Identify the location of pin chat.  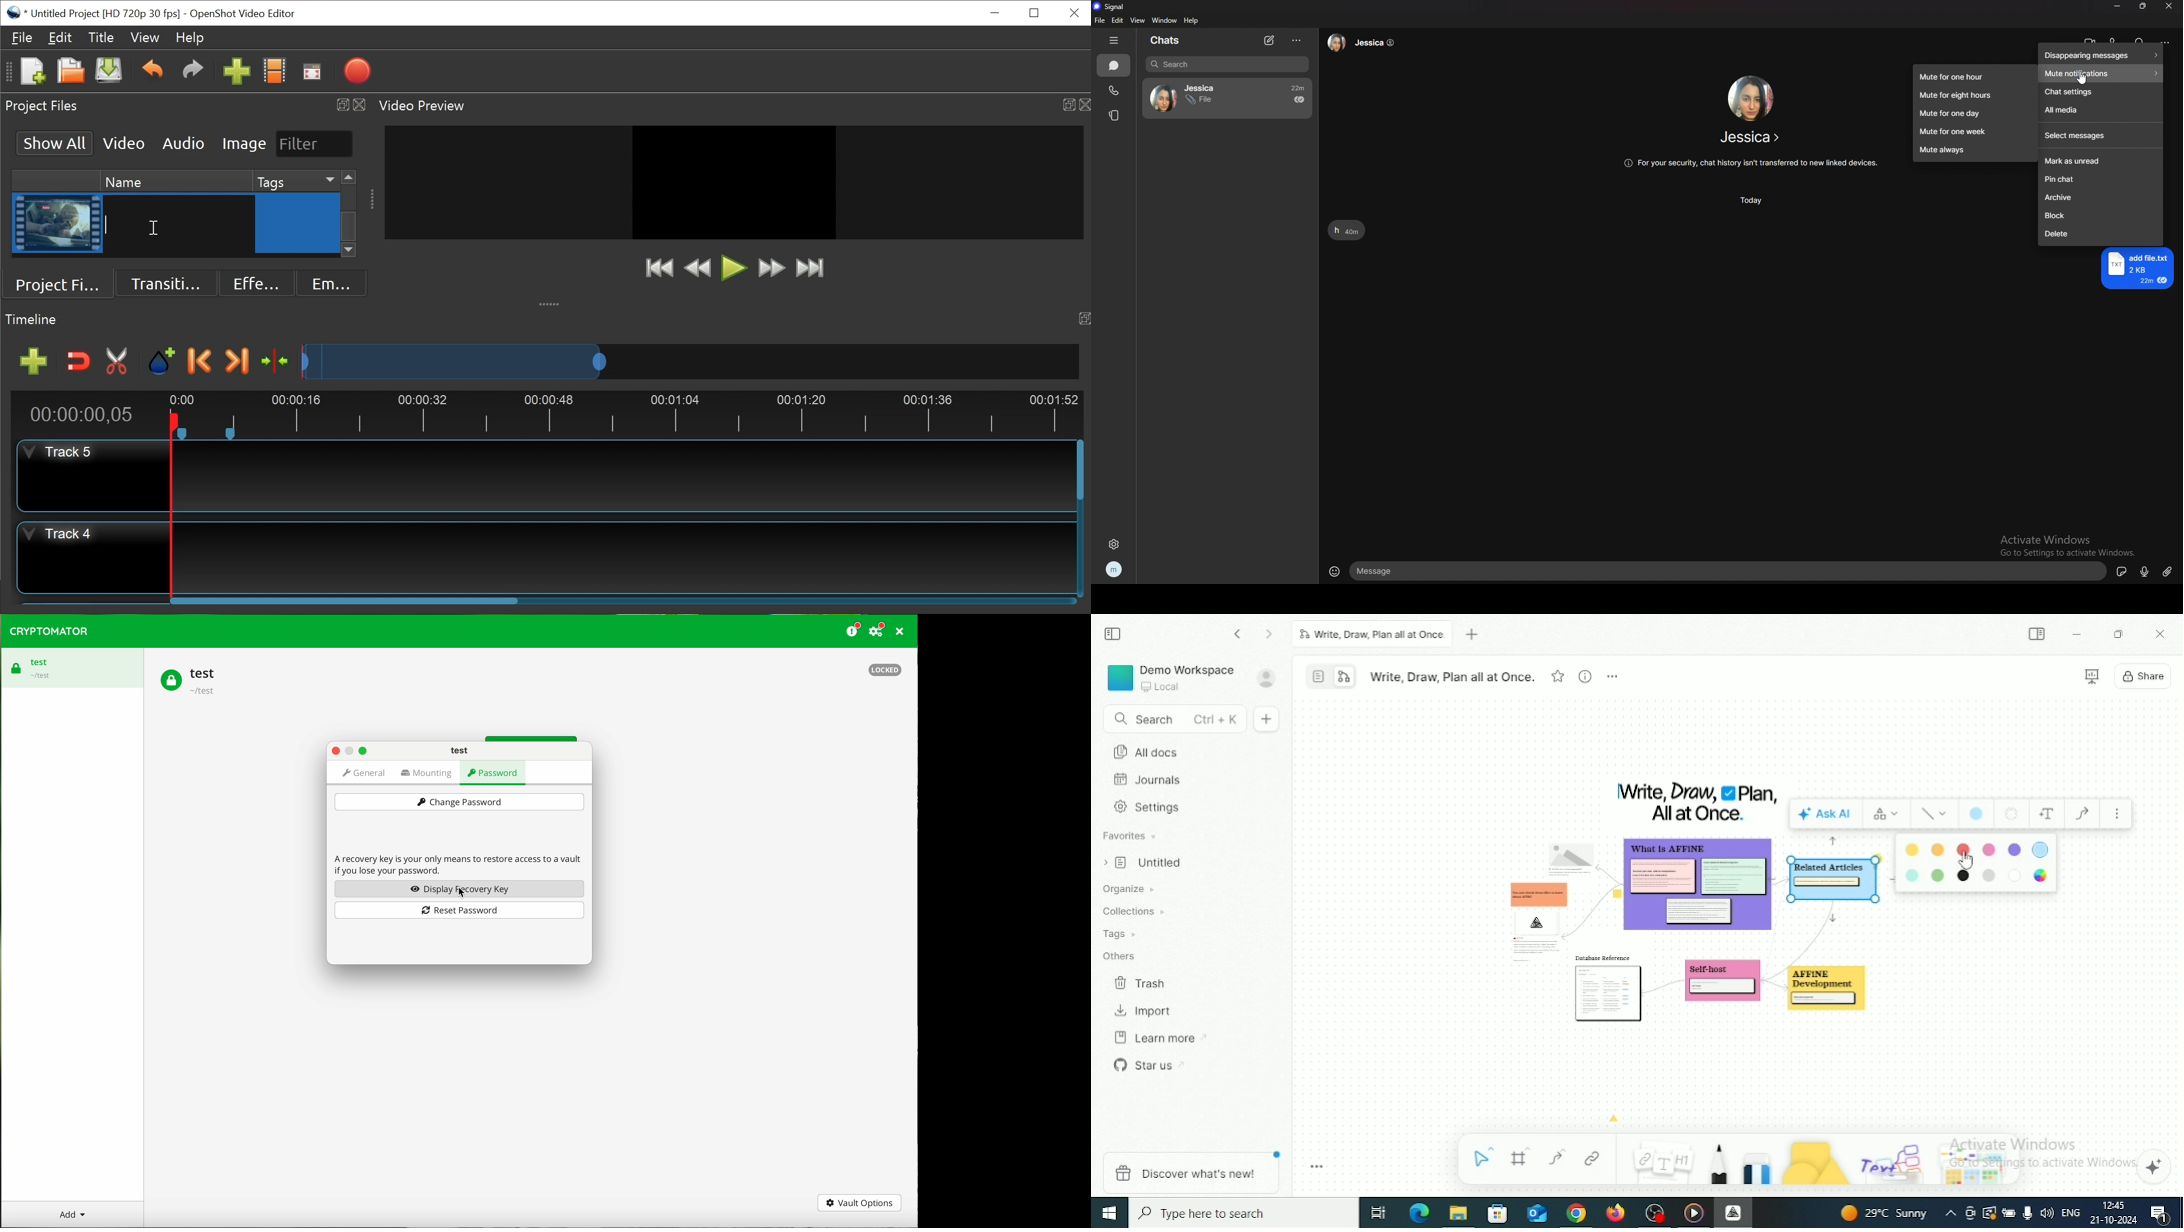
(2099, 181).